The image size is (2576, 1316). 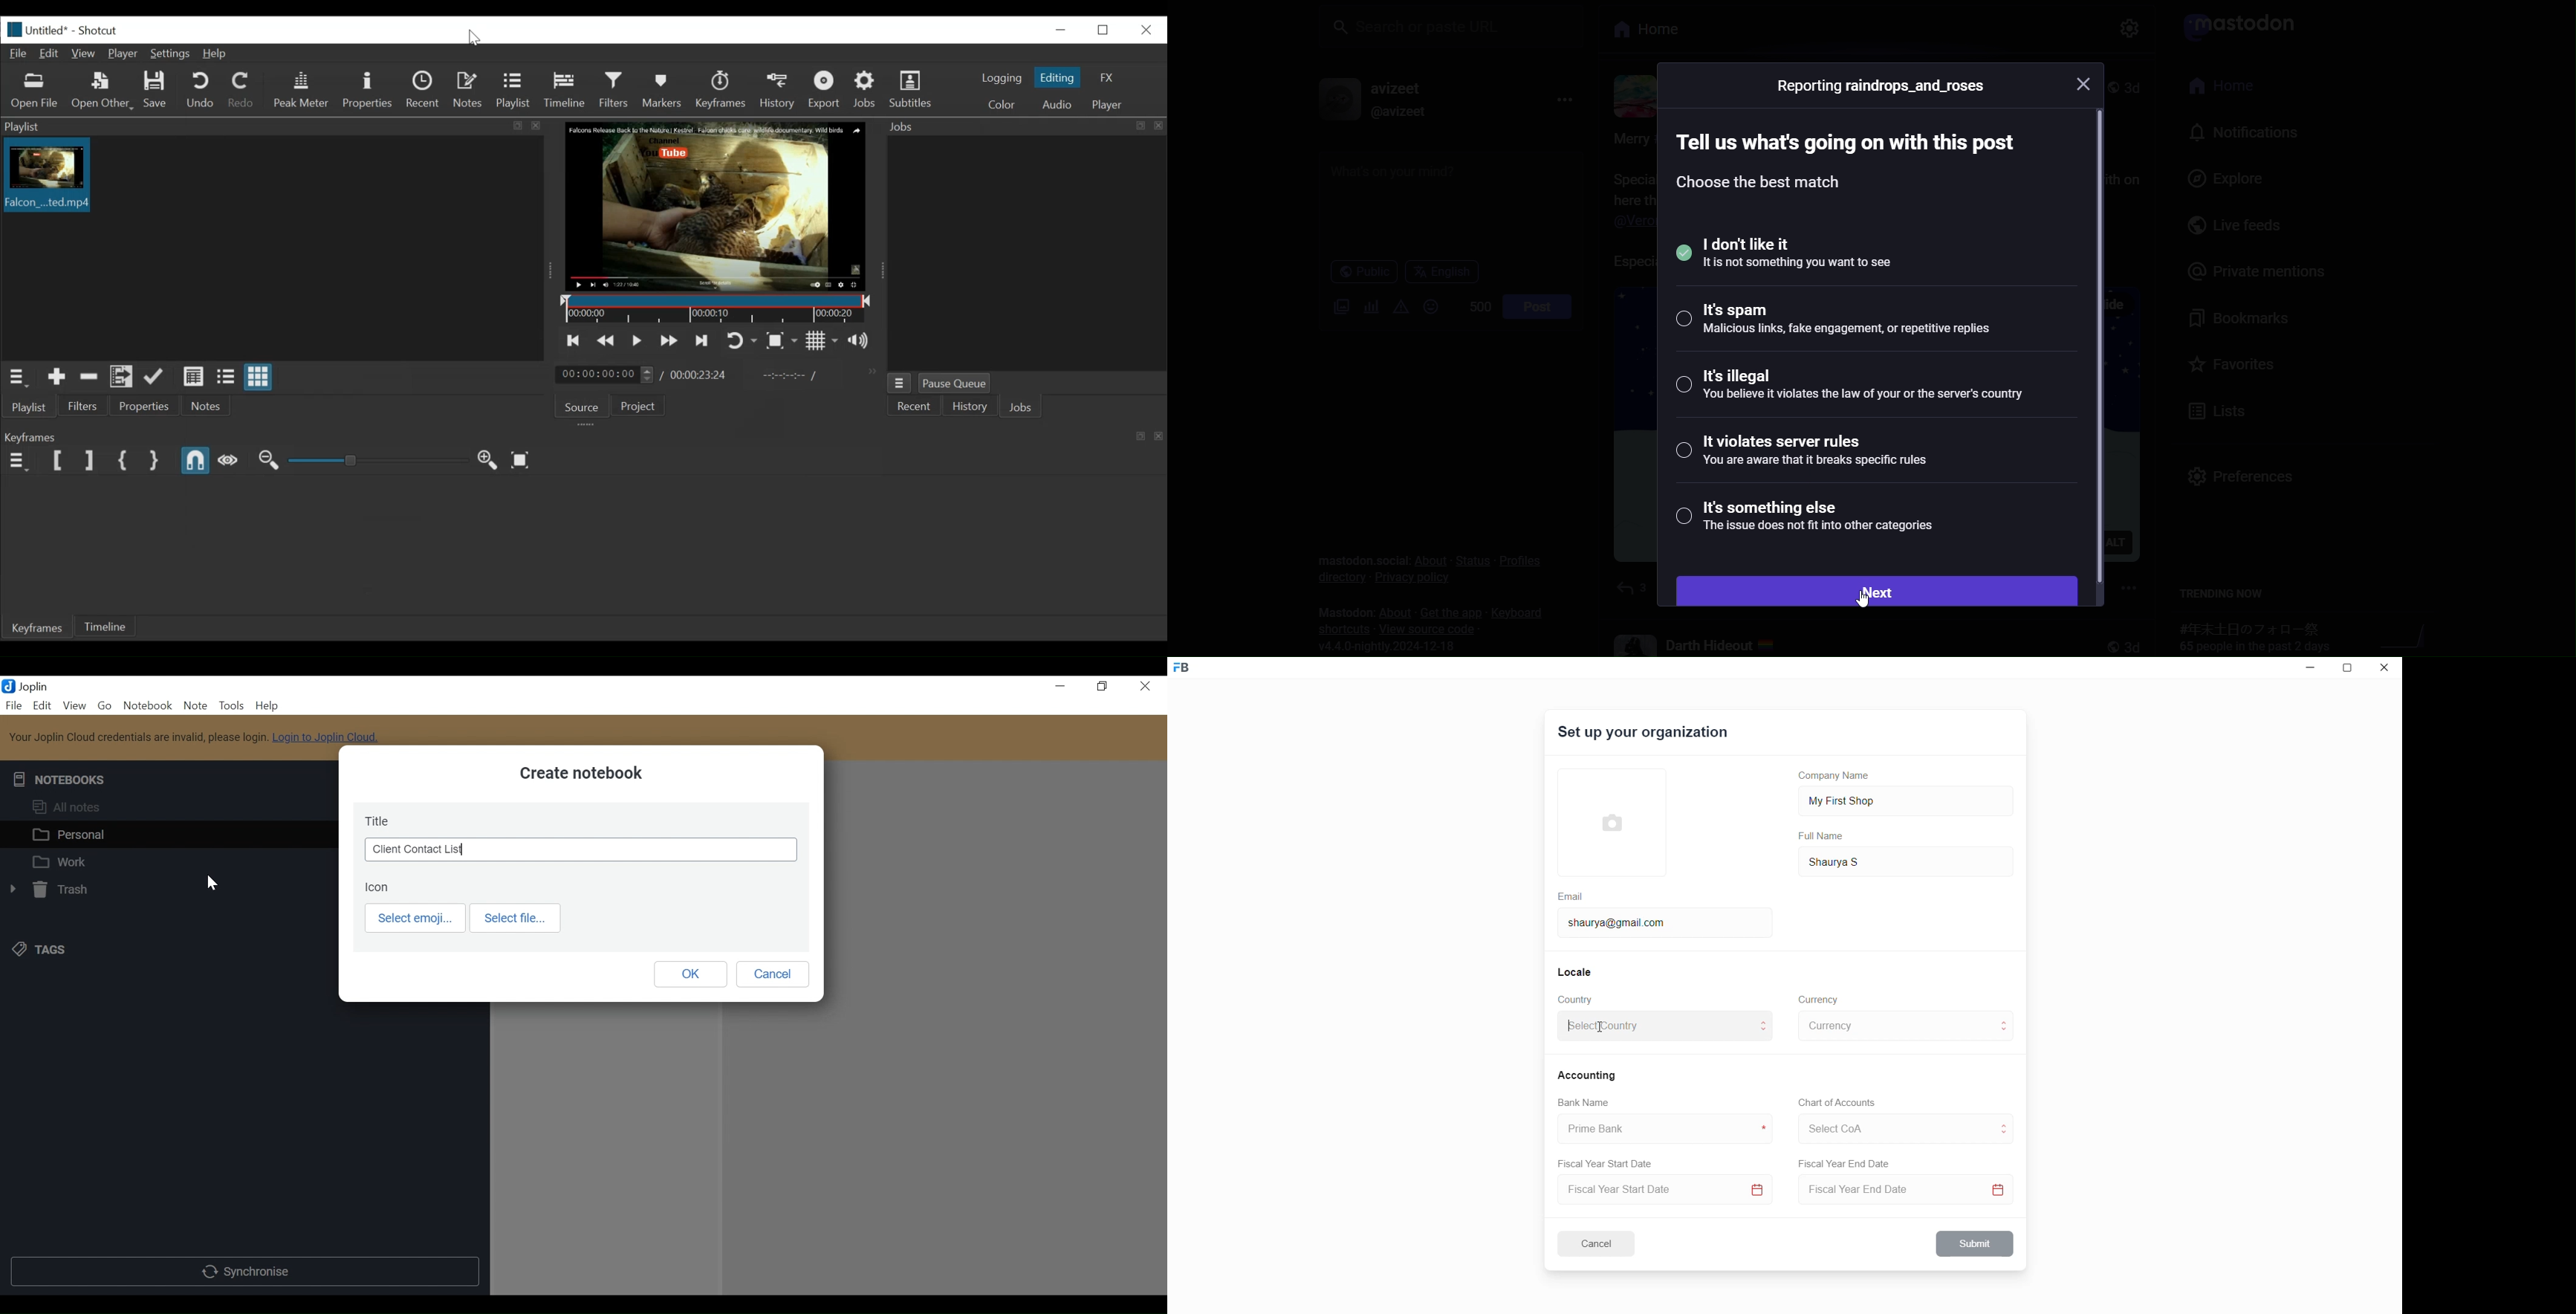 I want to click on select Profile picture, so click(x=1606, y=821).